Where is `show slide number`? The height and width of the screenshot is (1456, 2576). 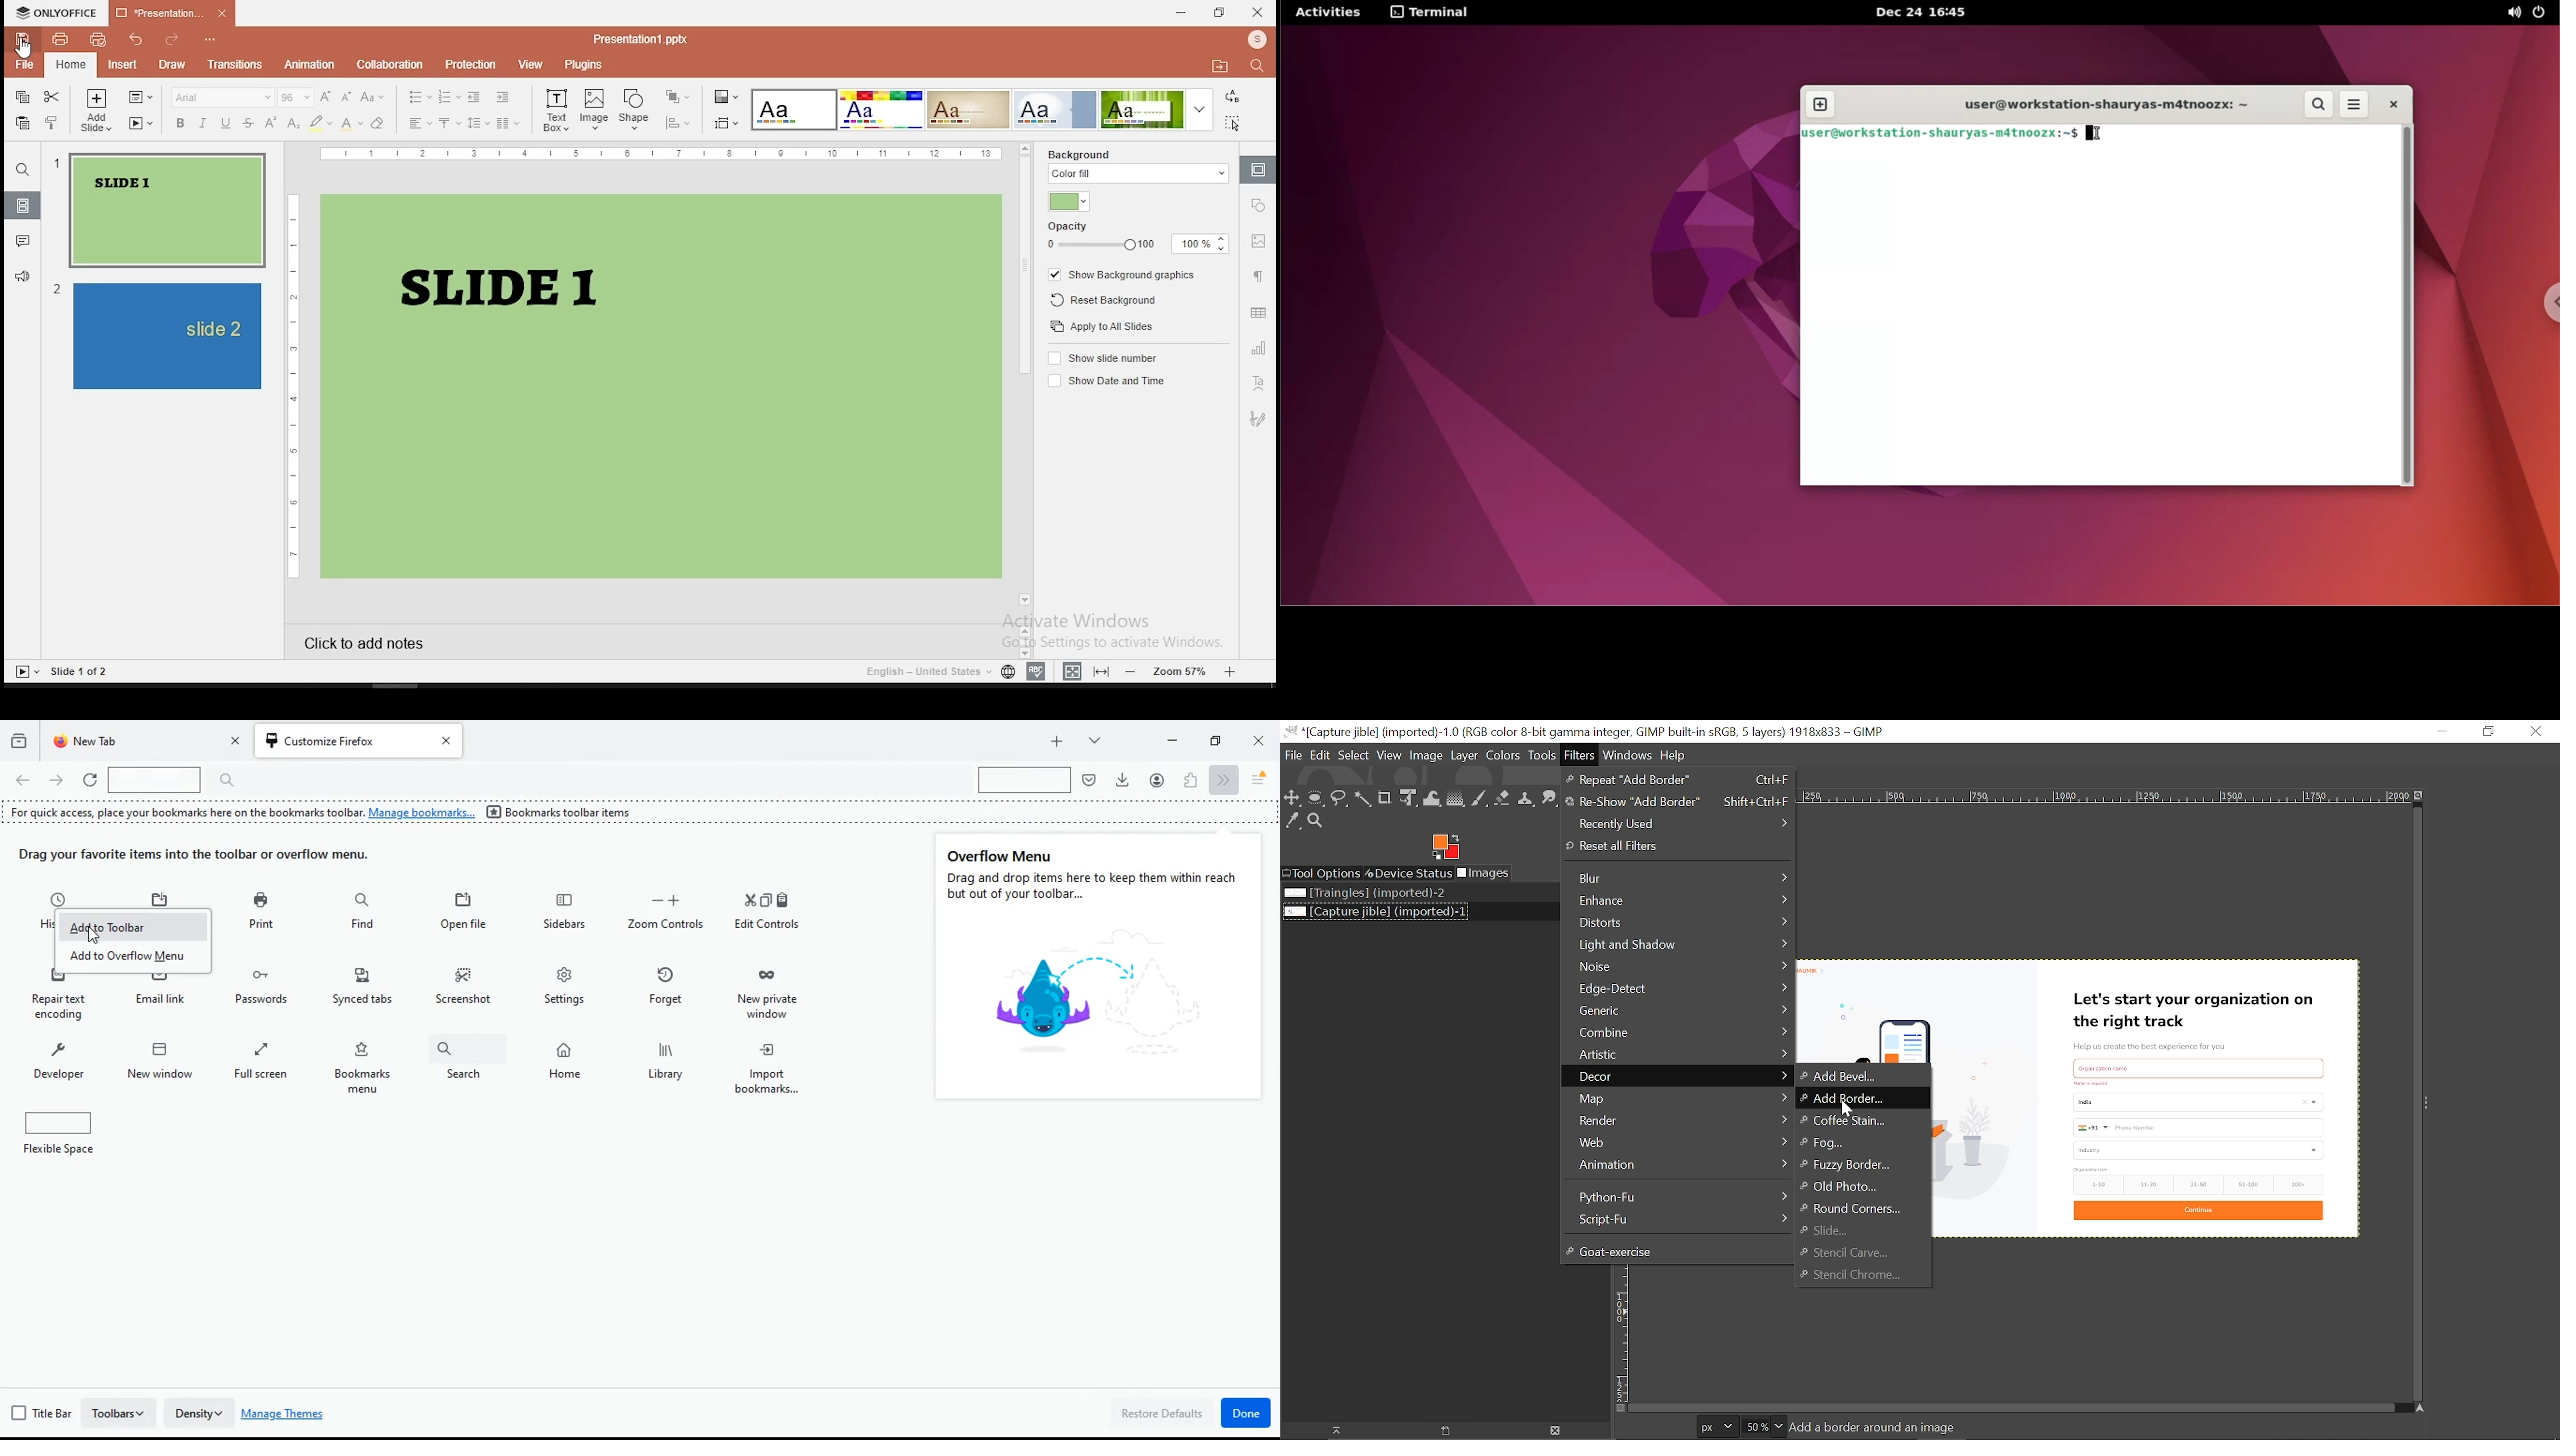
show slide number is located at coordinates (1107, 358).